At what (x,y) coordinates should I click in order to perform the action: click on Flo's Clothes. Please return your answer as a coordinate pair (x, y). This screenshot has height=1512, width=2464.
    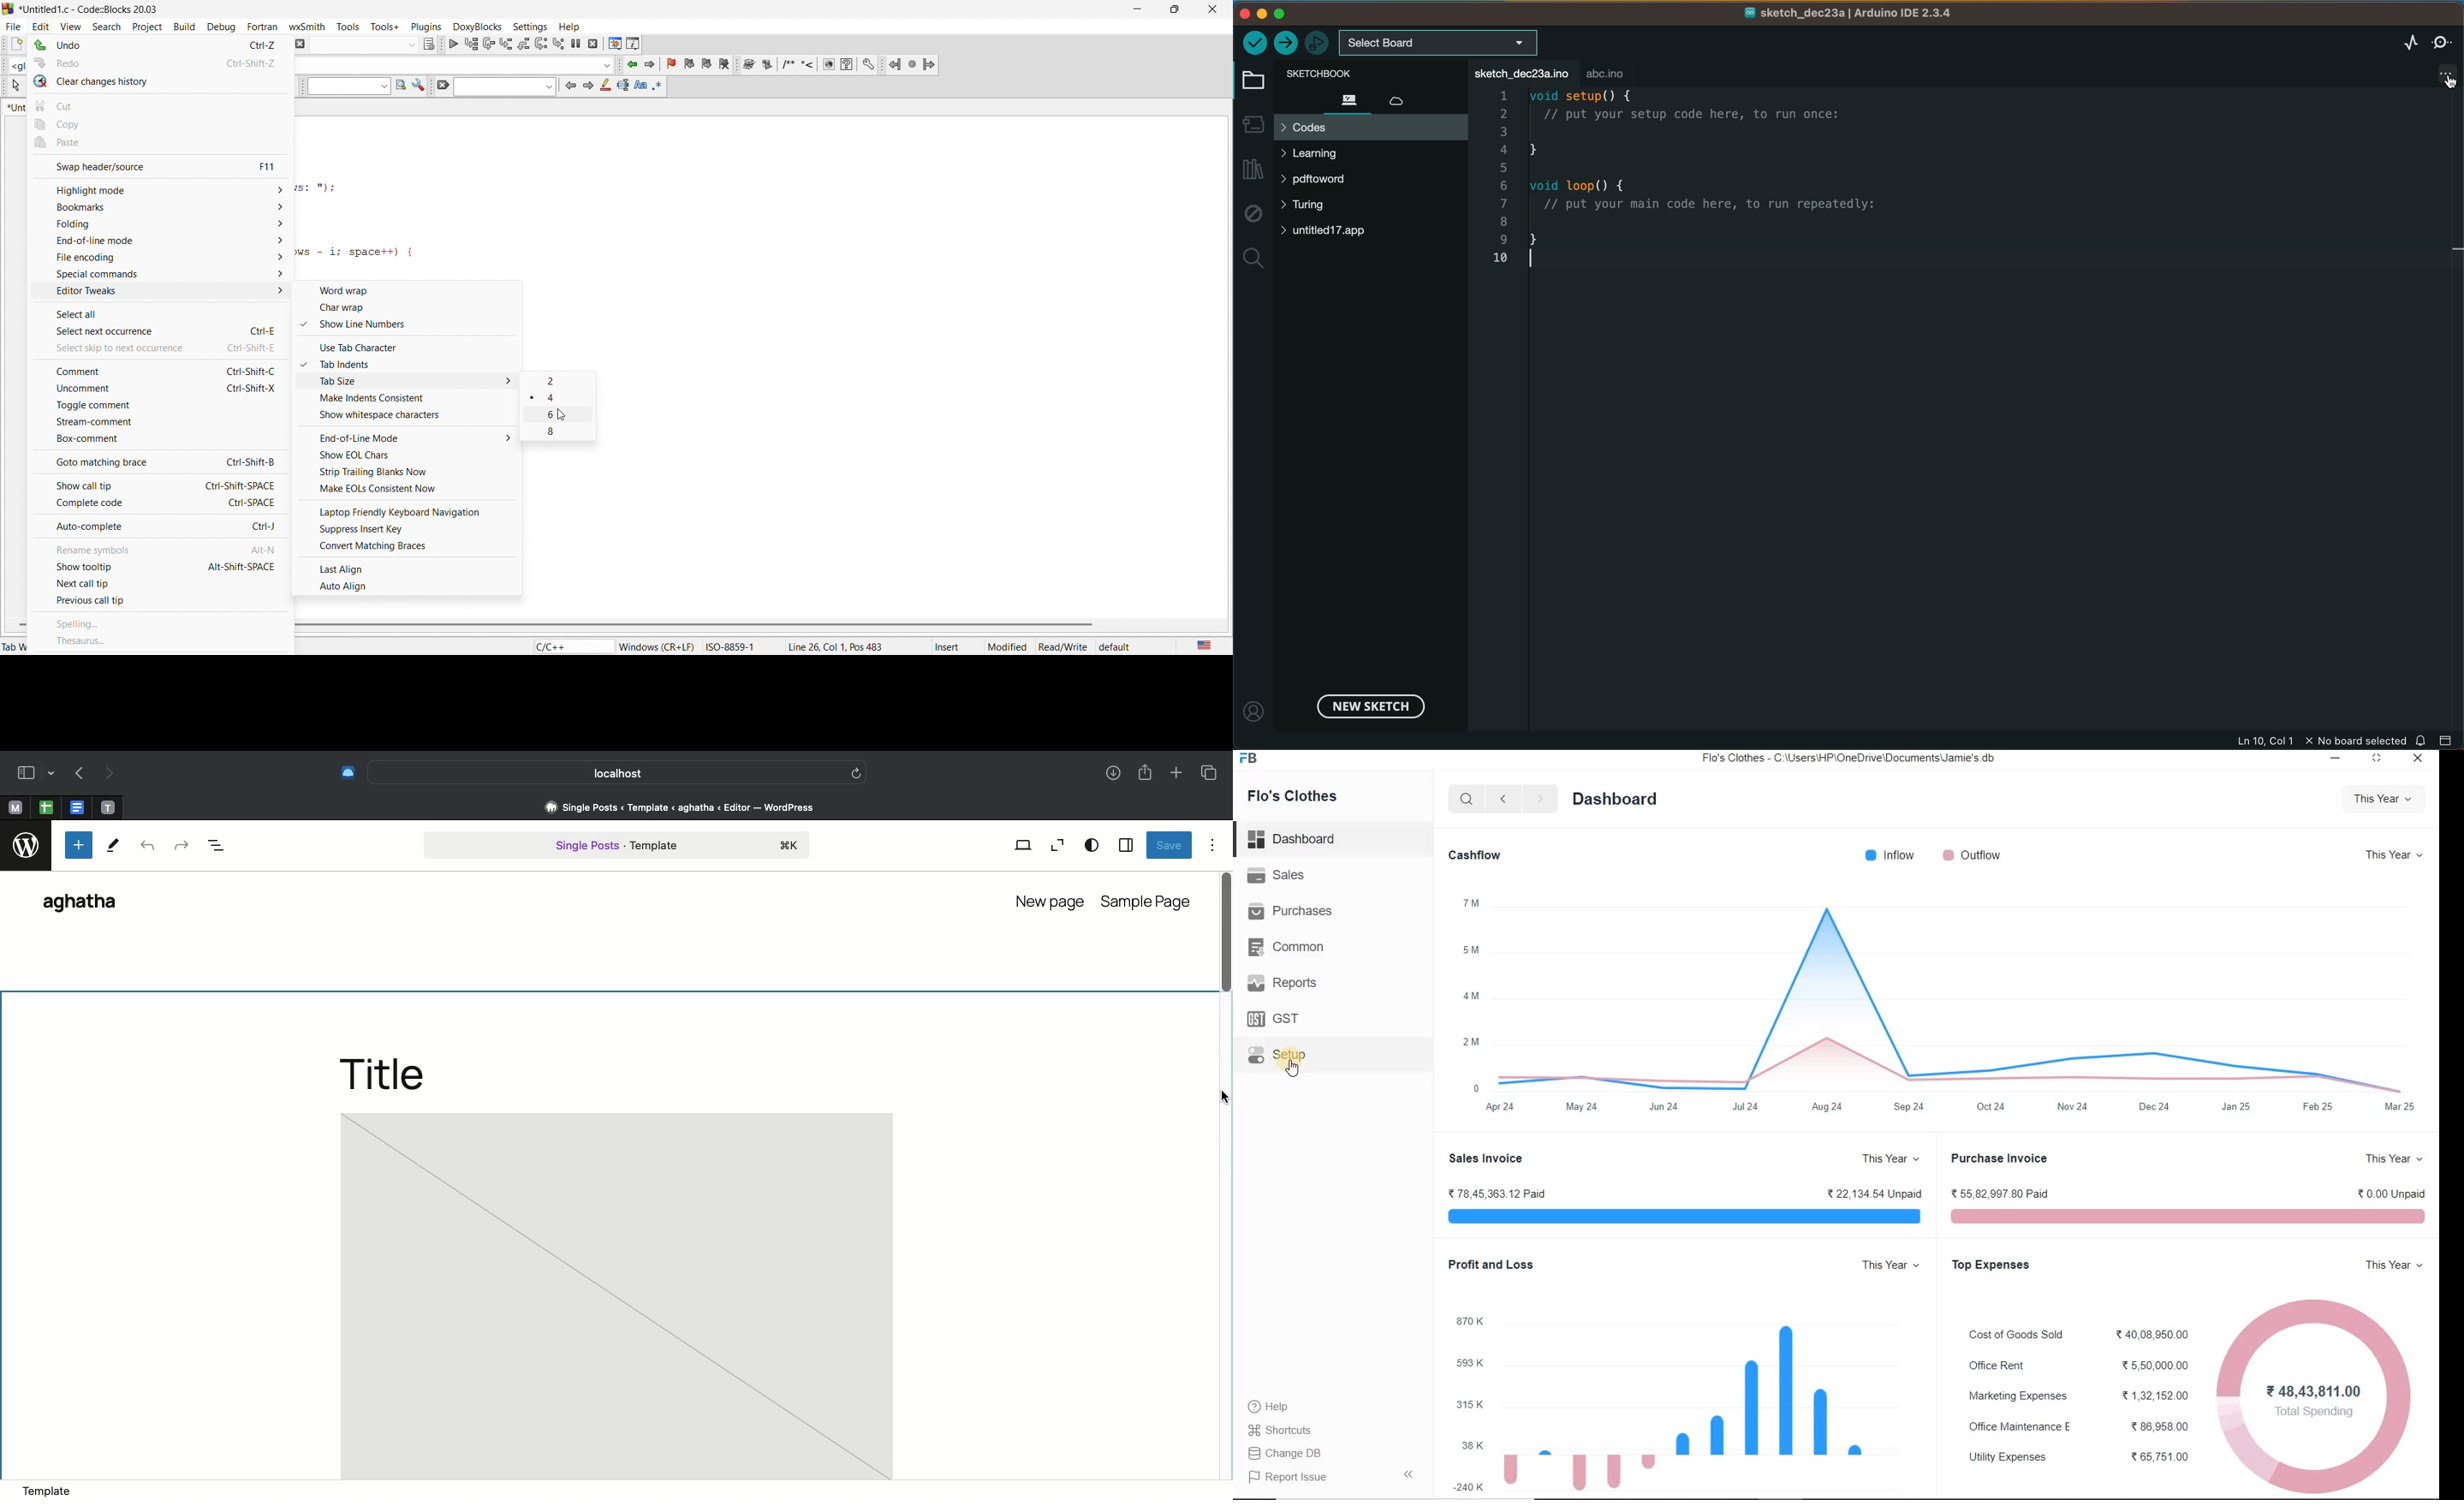
    Looking at the image, I should click on (1290, 796).